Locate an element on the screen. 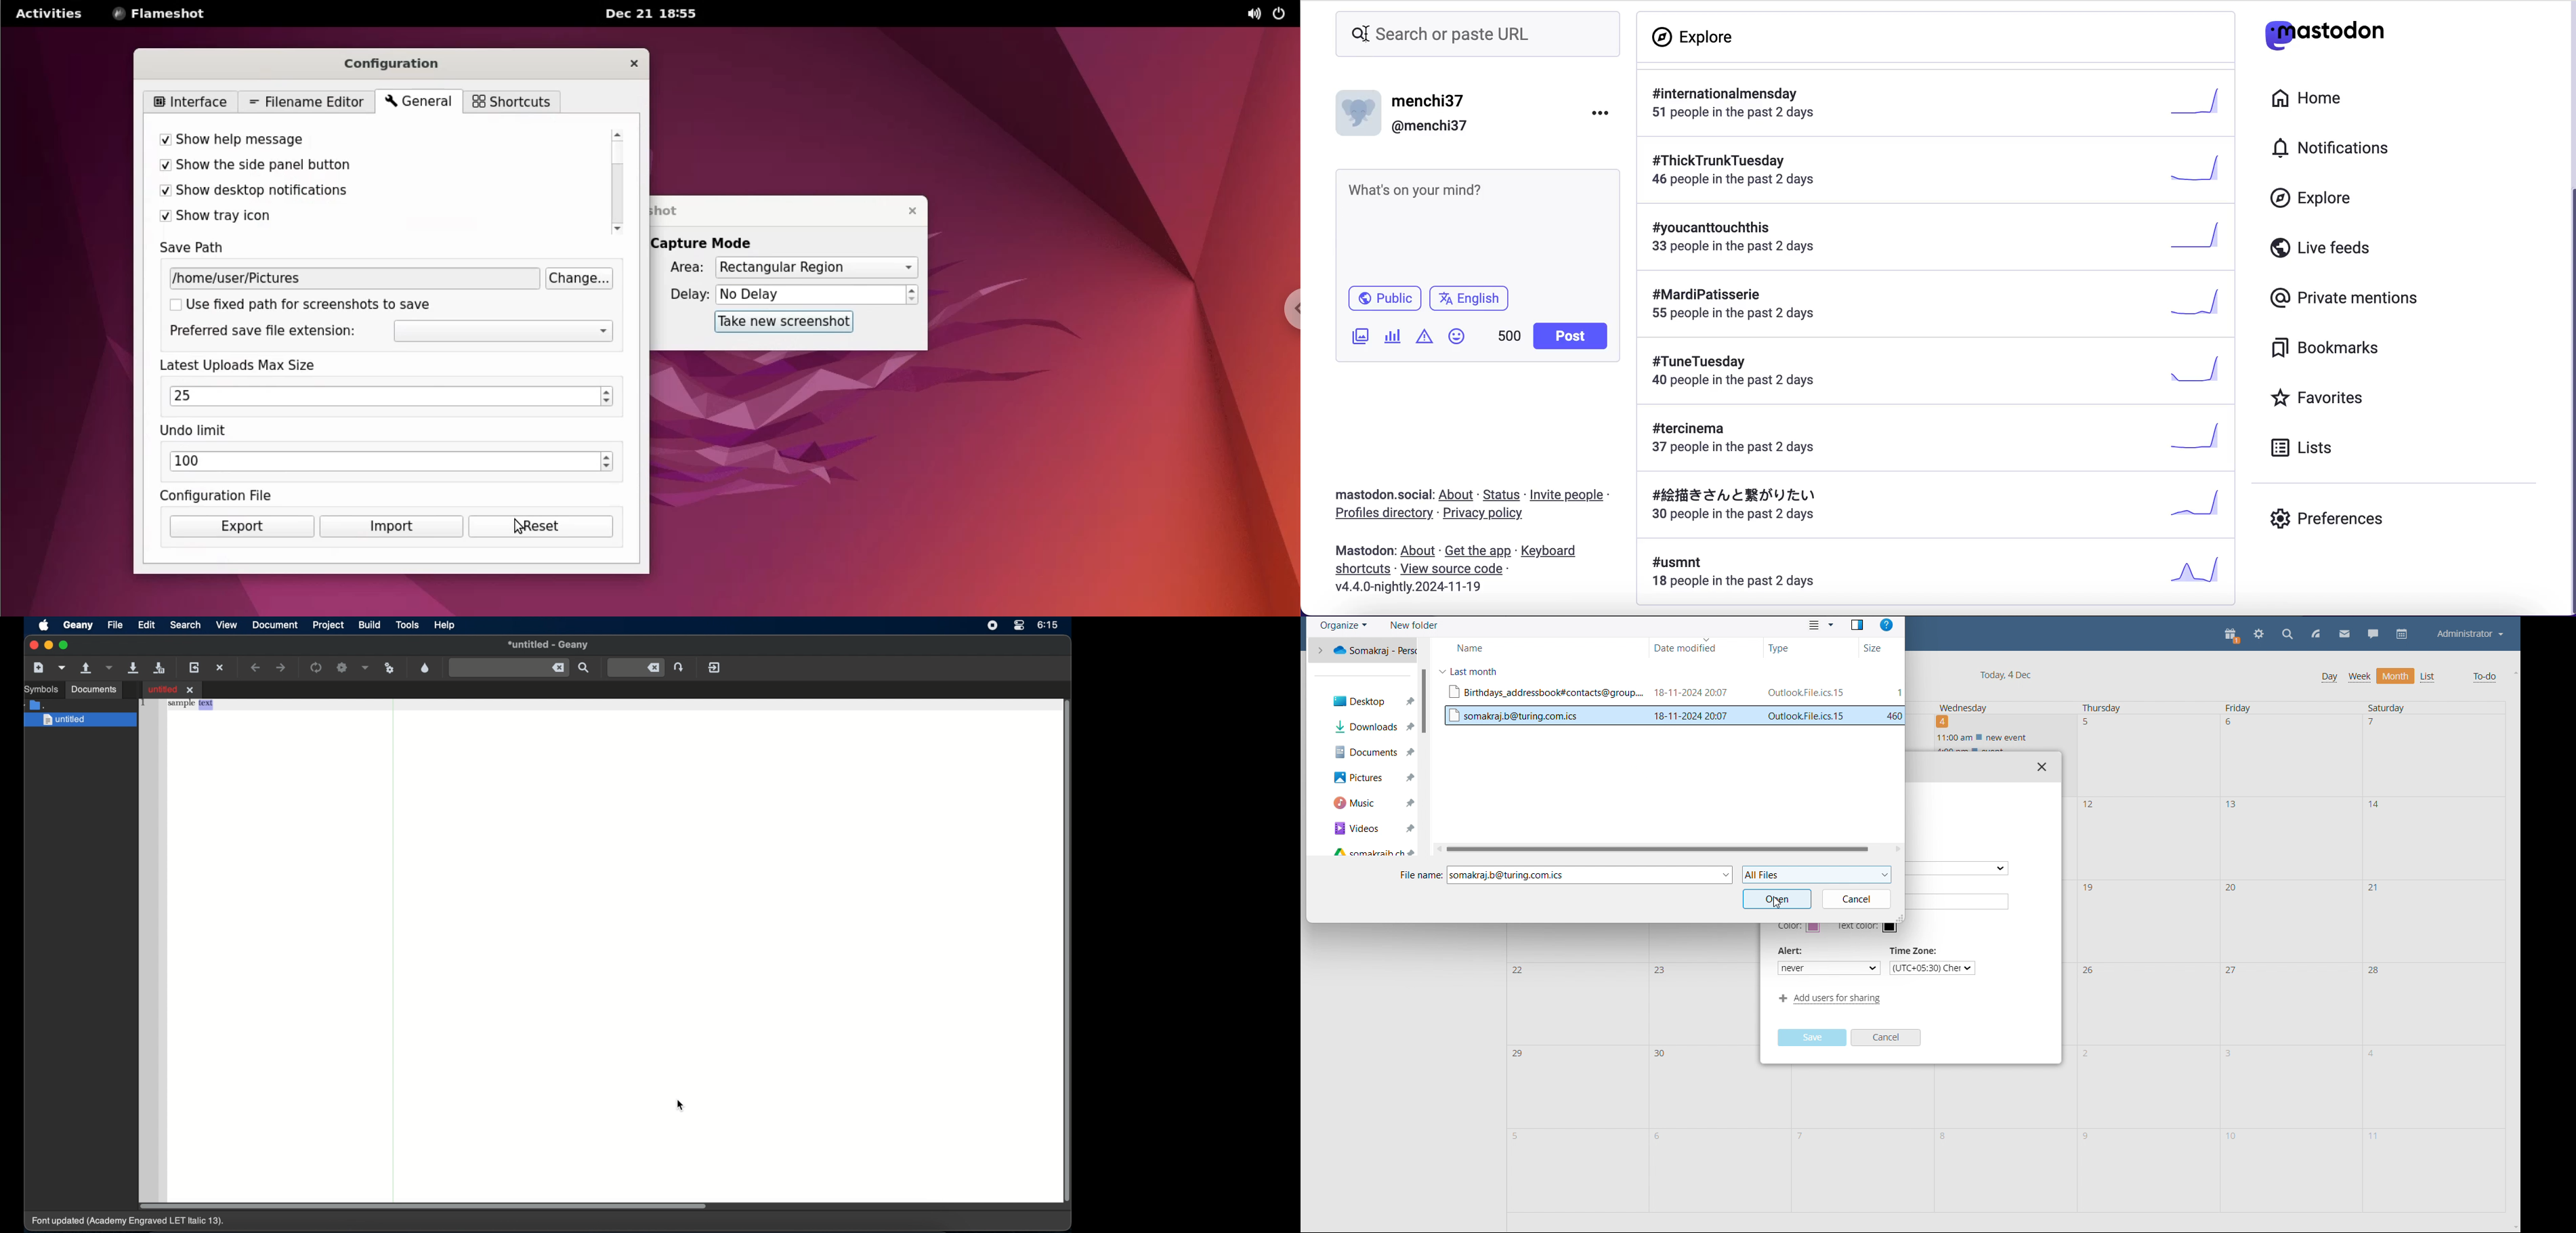  notifications is located at coordinates (2334, 148).